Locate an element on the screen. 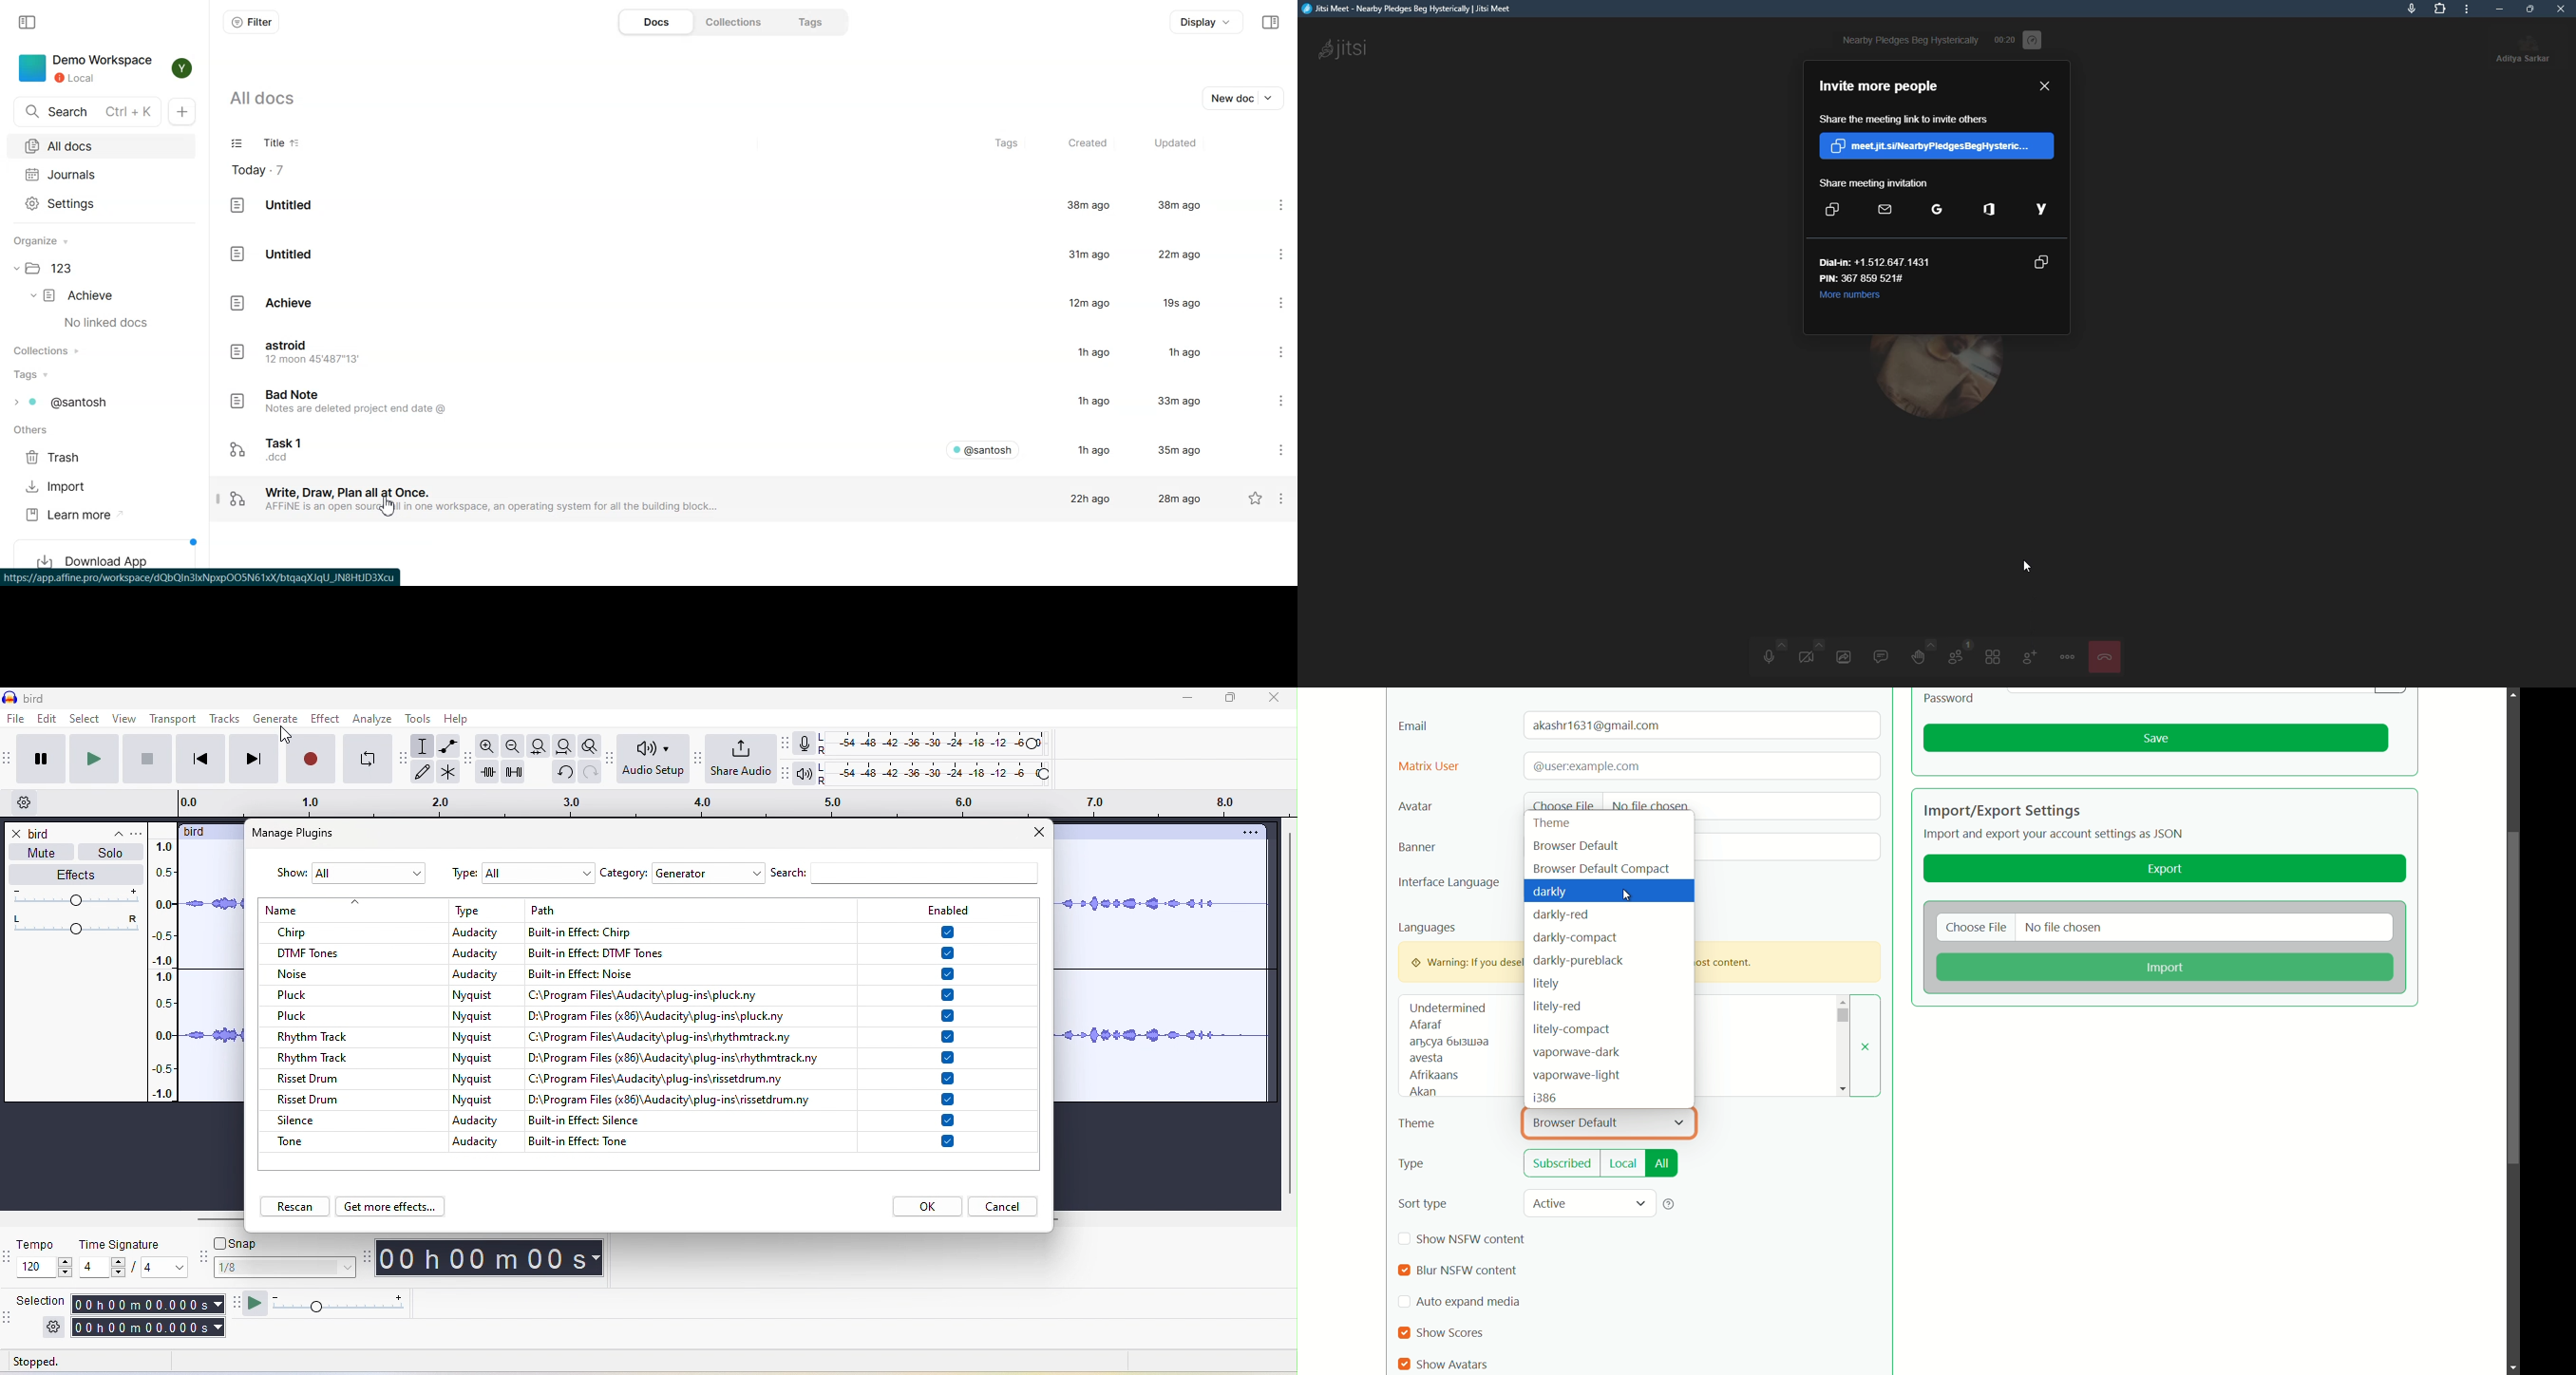 Image resolution: width=2576 pixels, height=1400 pixels. search is located at coordinates (911, 875).